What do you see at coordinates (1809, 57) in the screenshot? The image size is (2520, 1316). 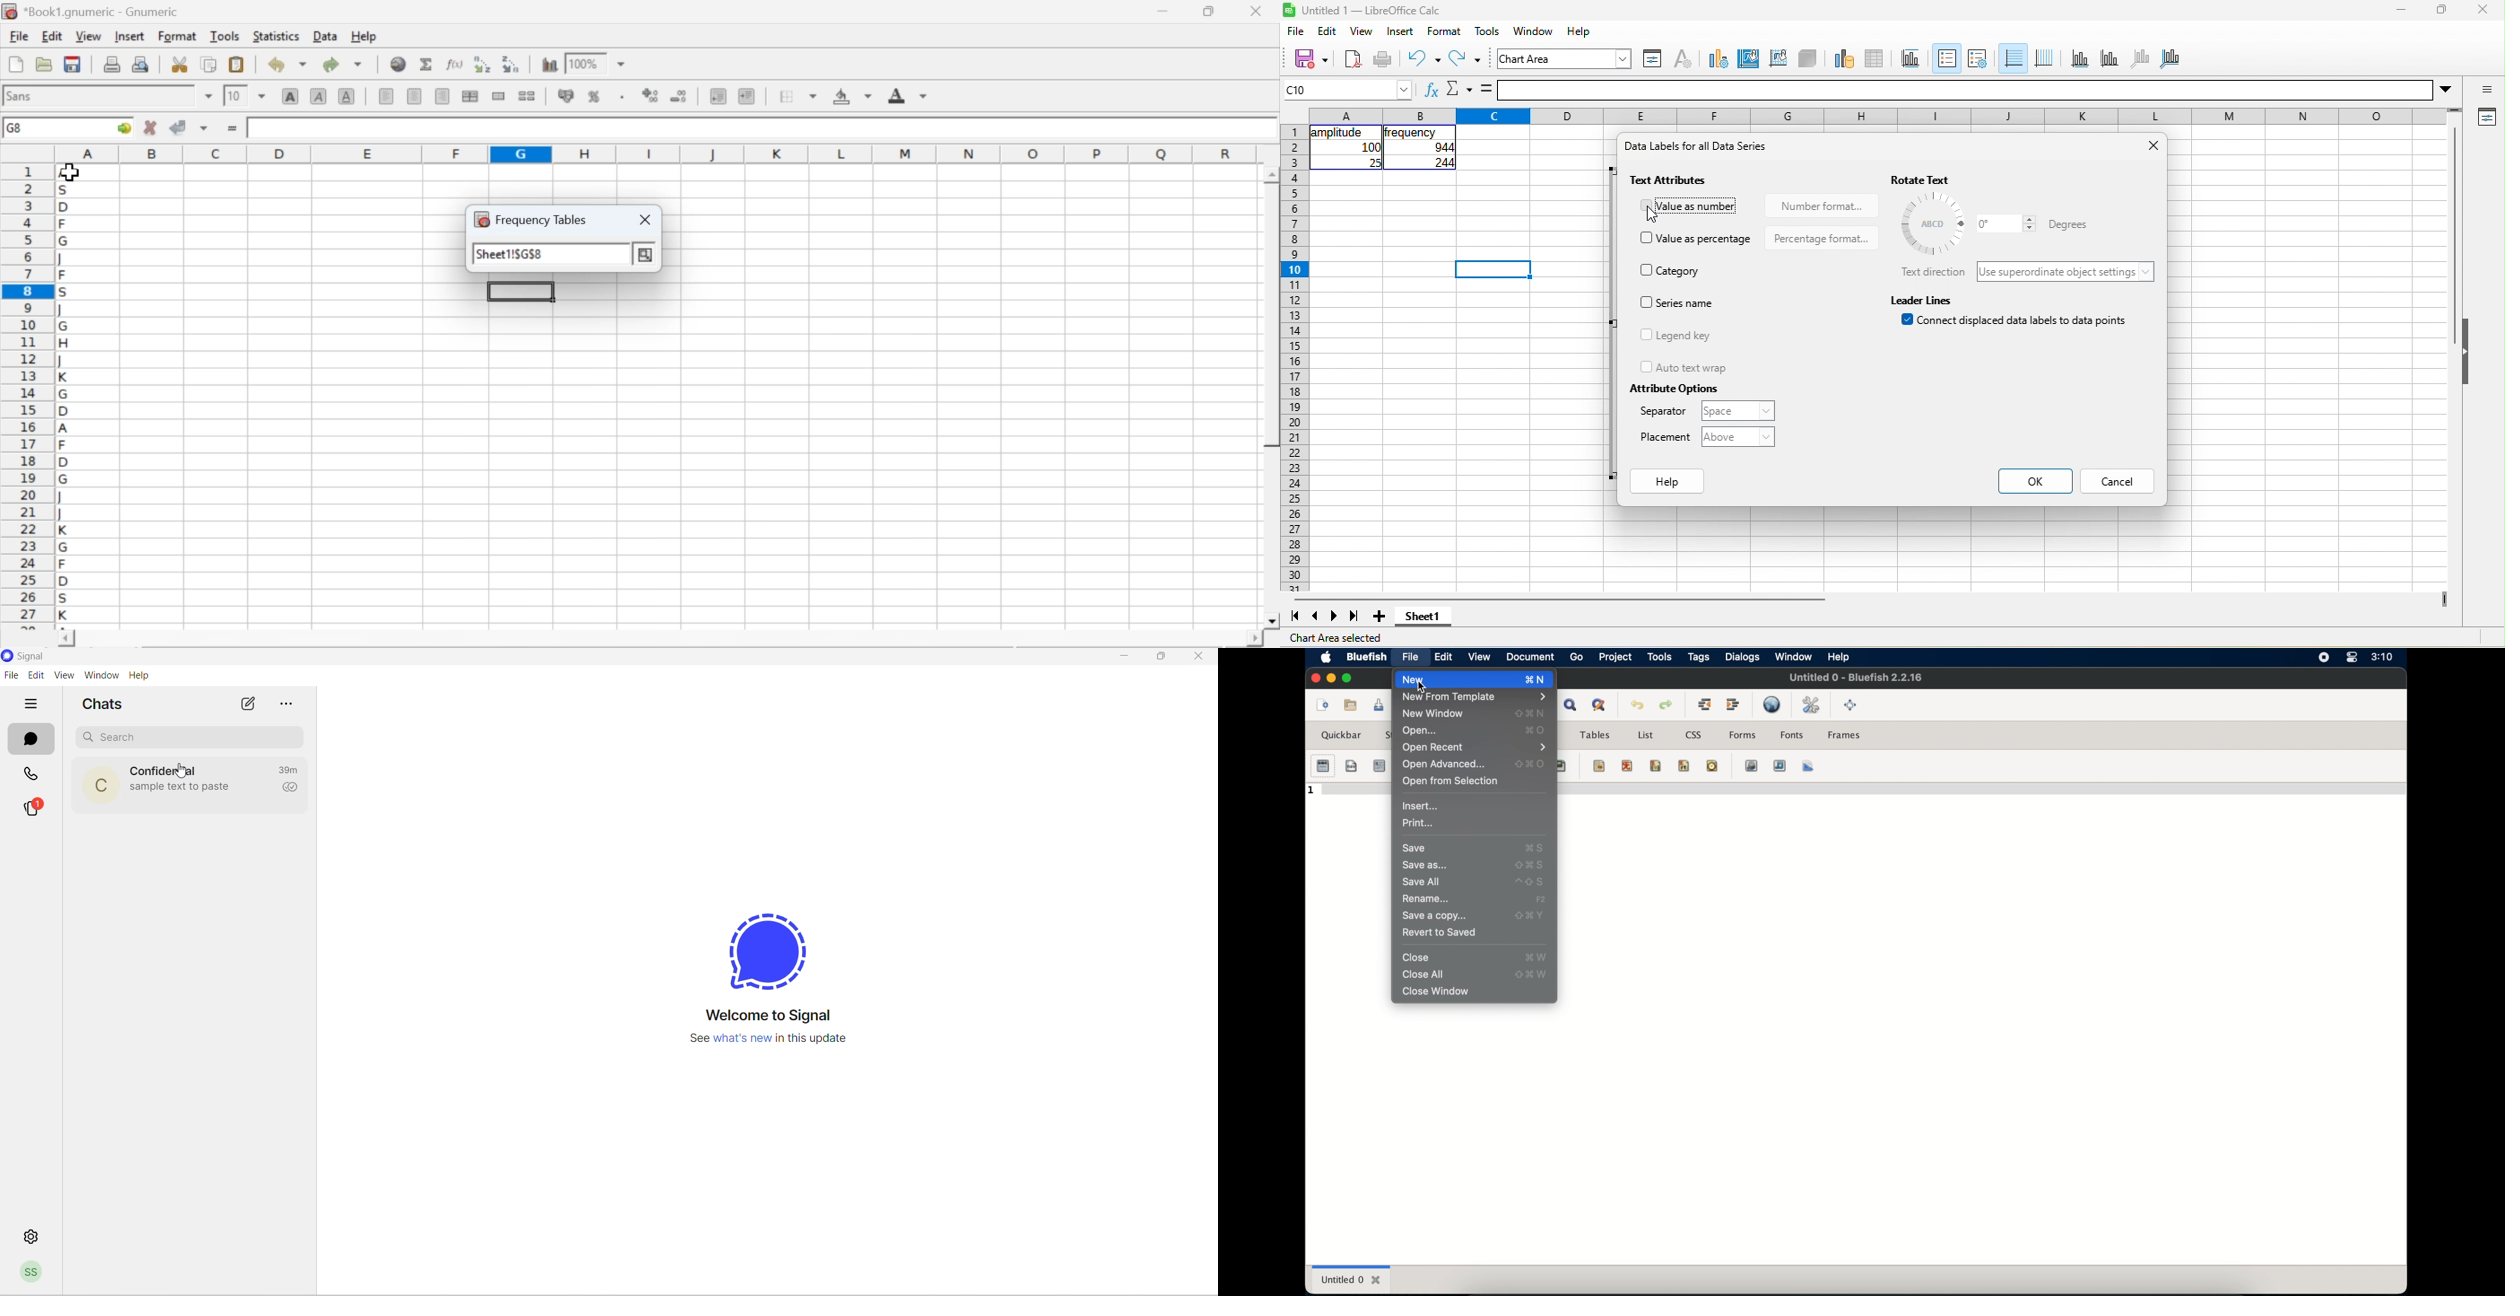 I see `3d view` at bounding box center [1809, 57].